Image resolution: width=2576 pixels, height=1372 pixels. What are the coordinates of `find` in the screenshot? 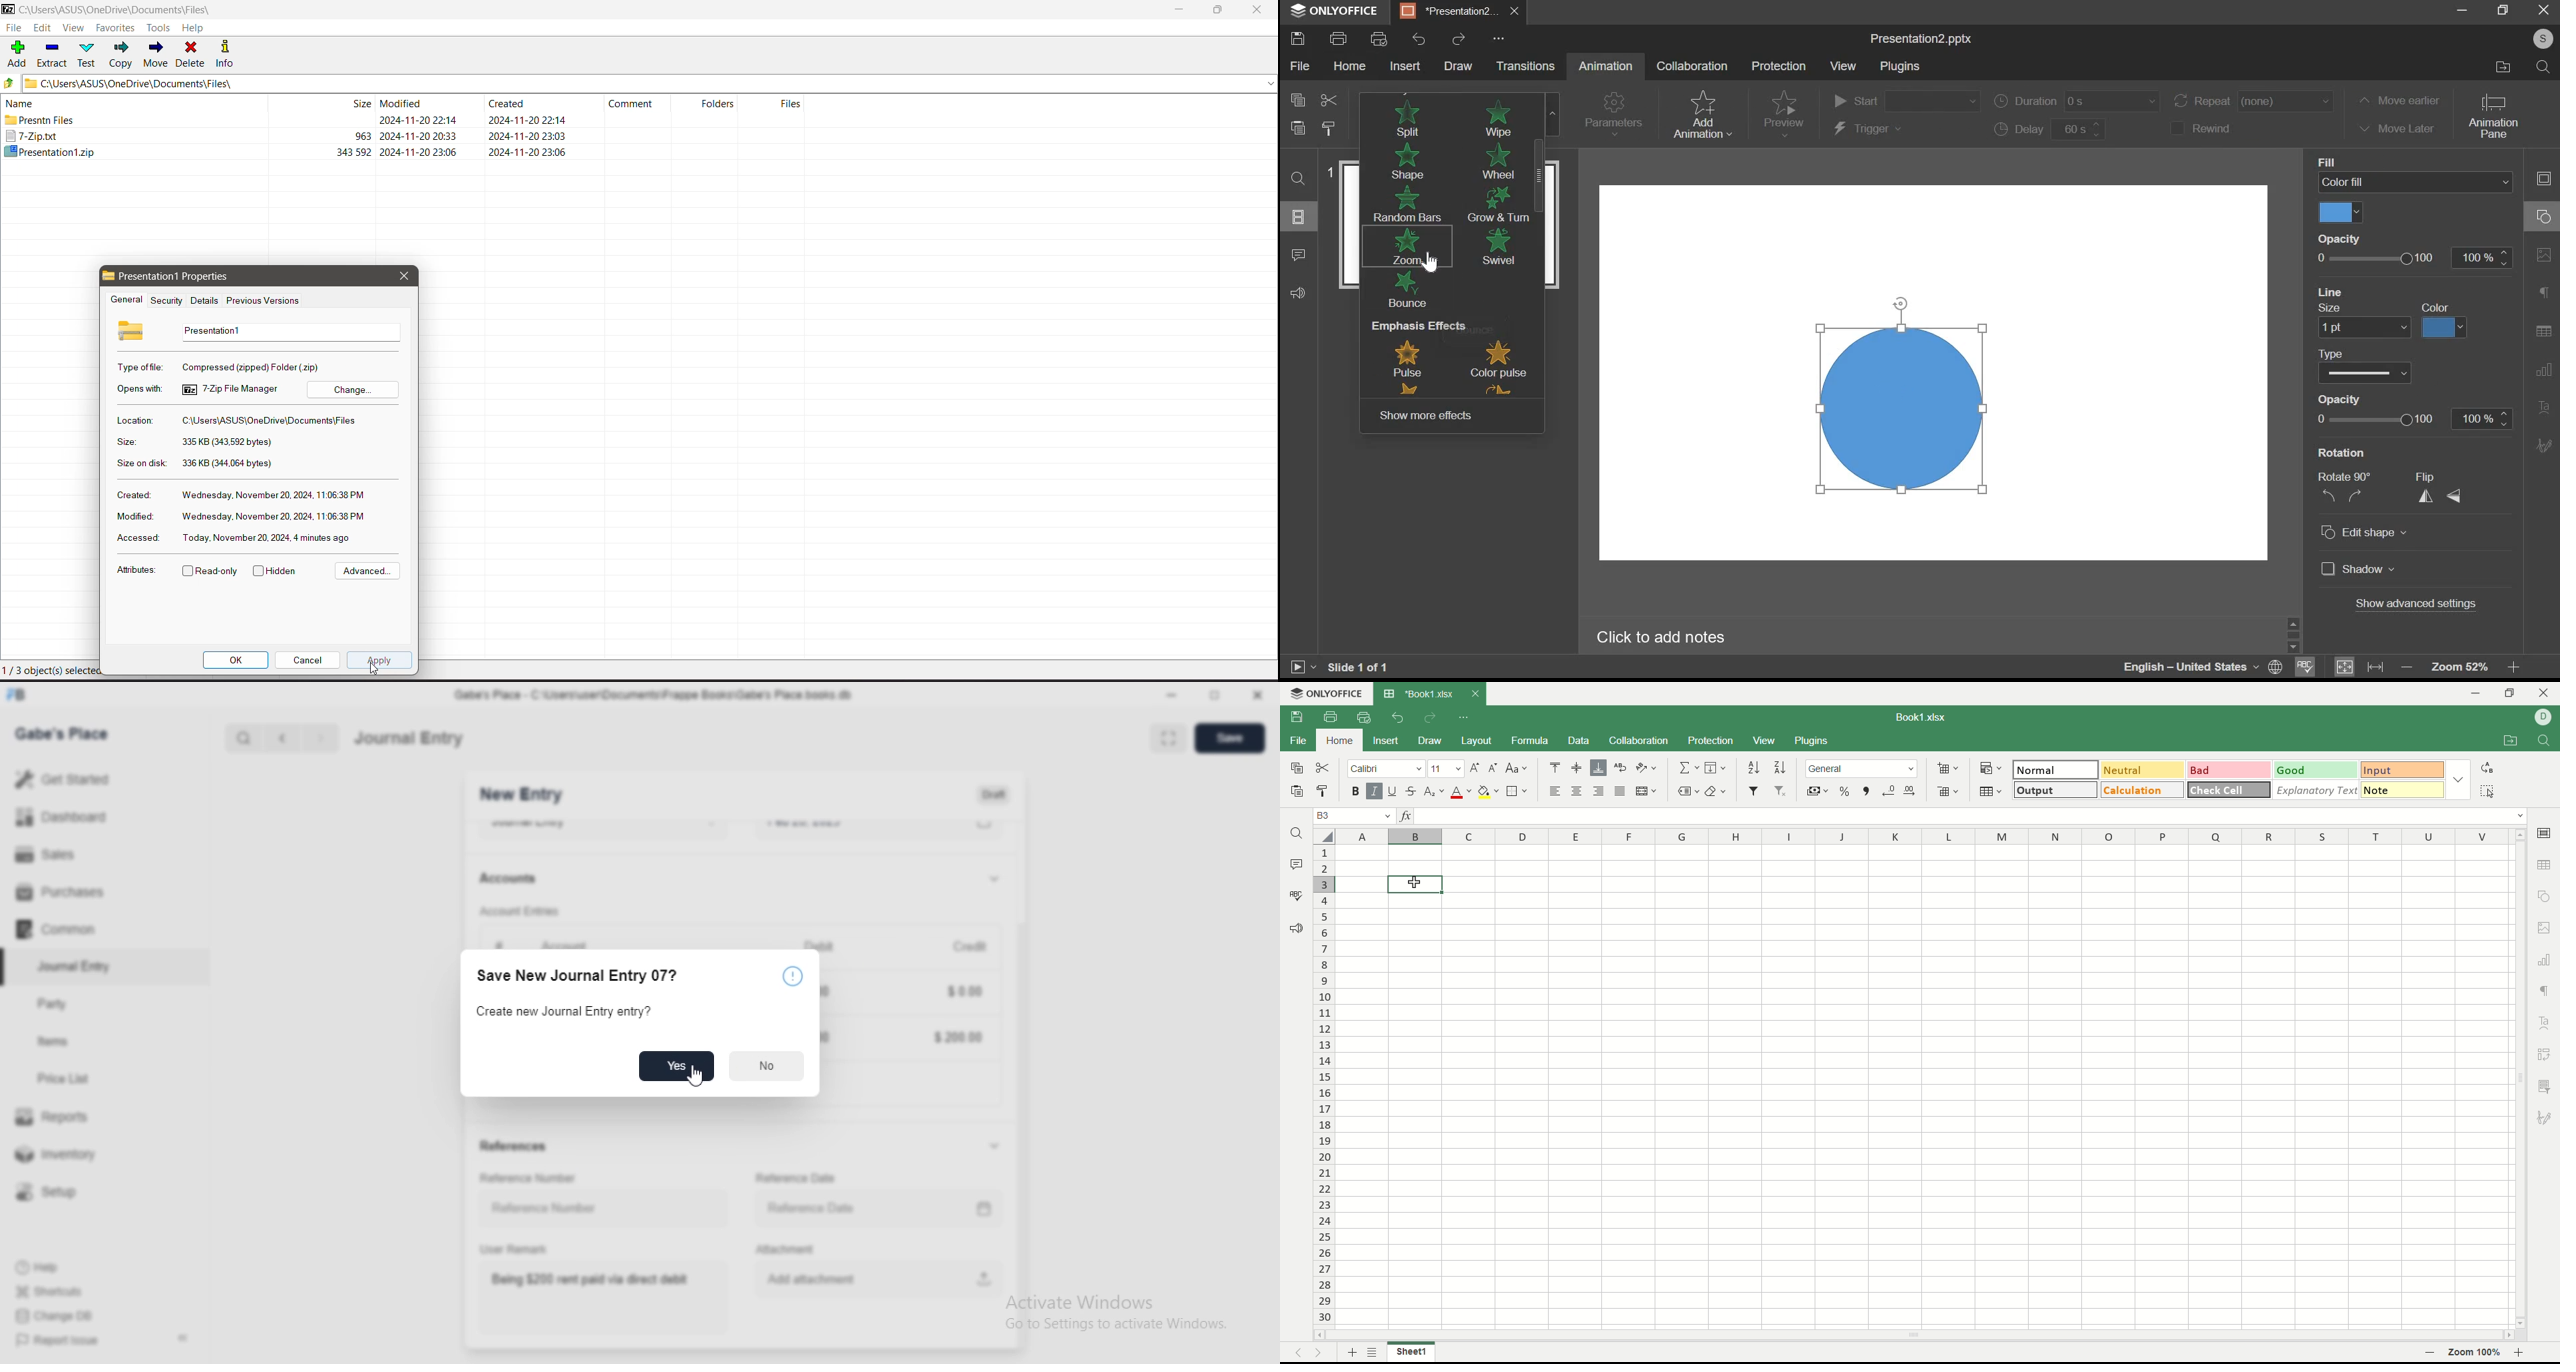 It's located at (1295, 833).